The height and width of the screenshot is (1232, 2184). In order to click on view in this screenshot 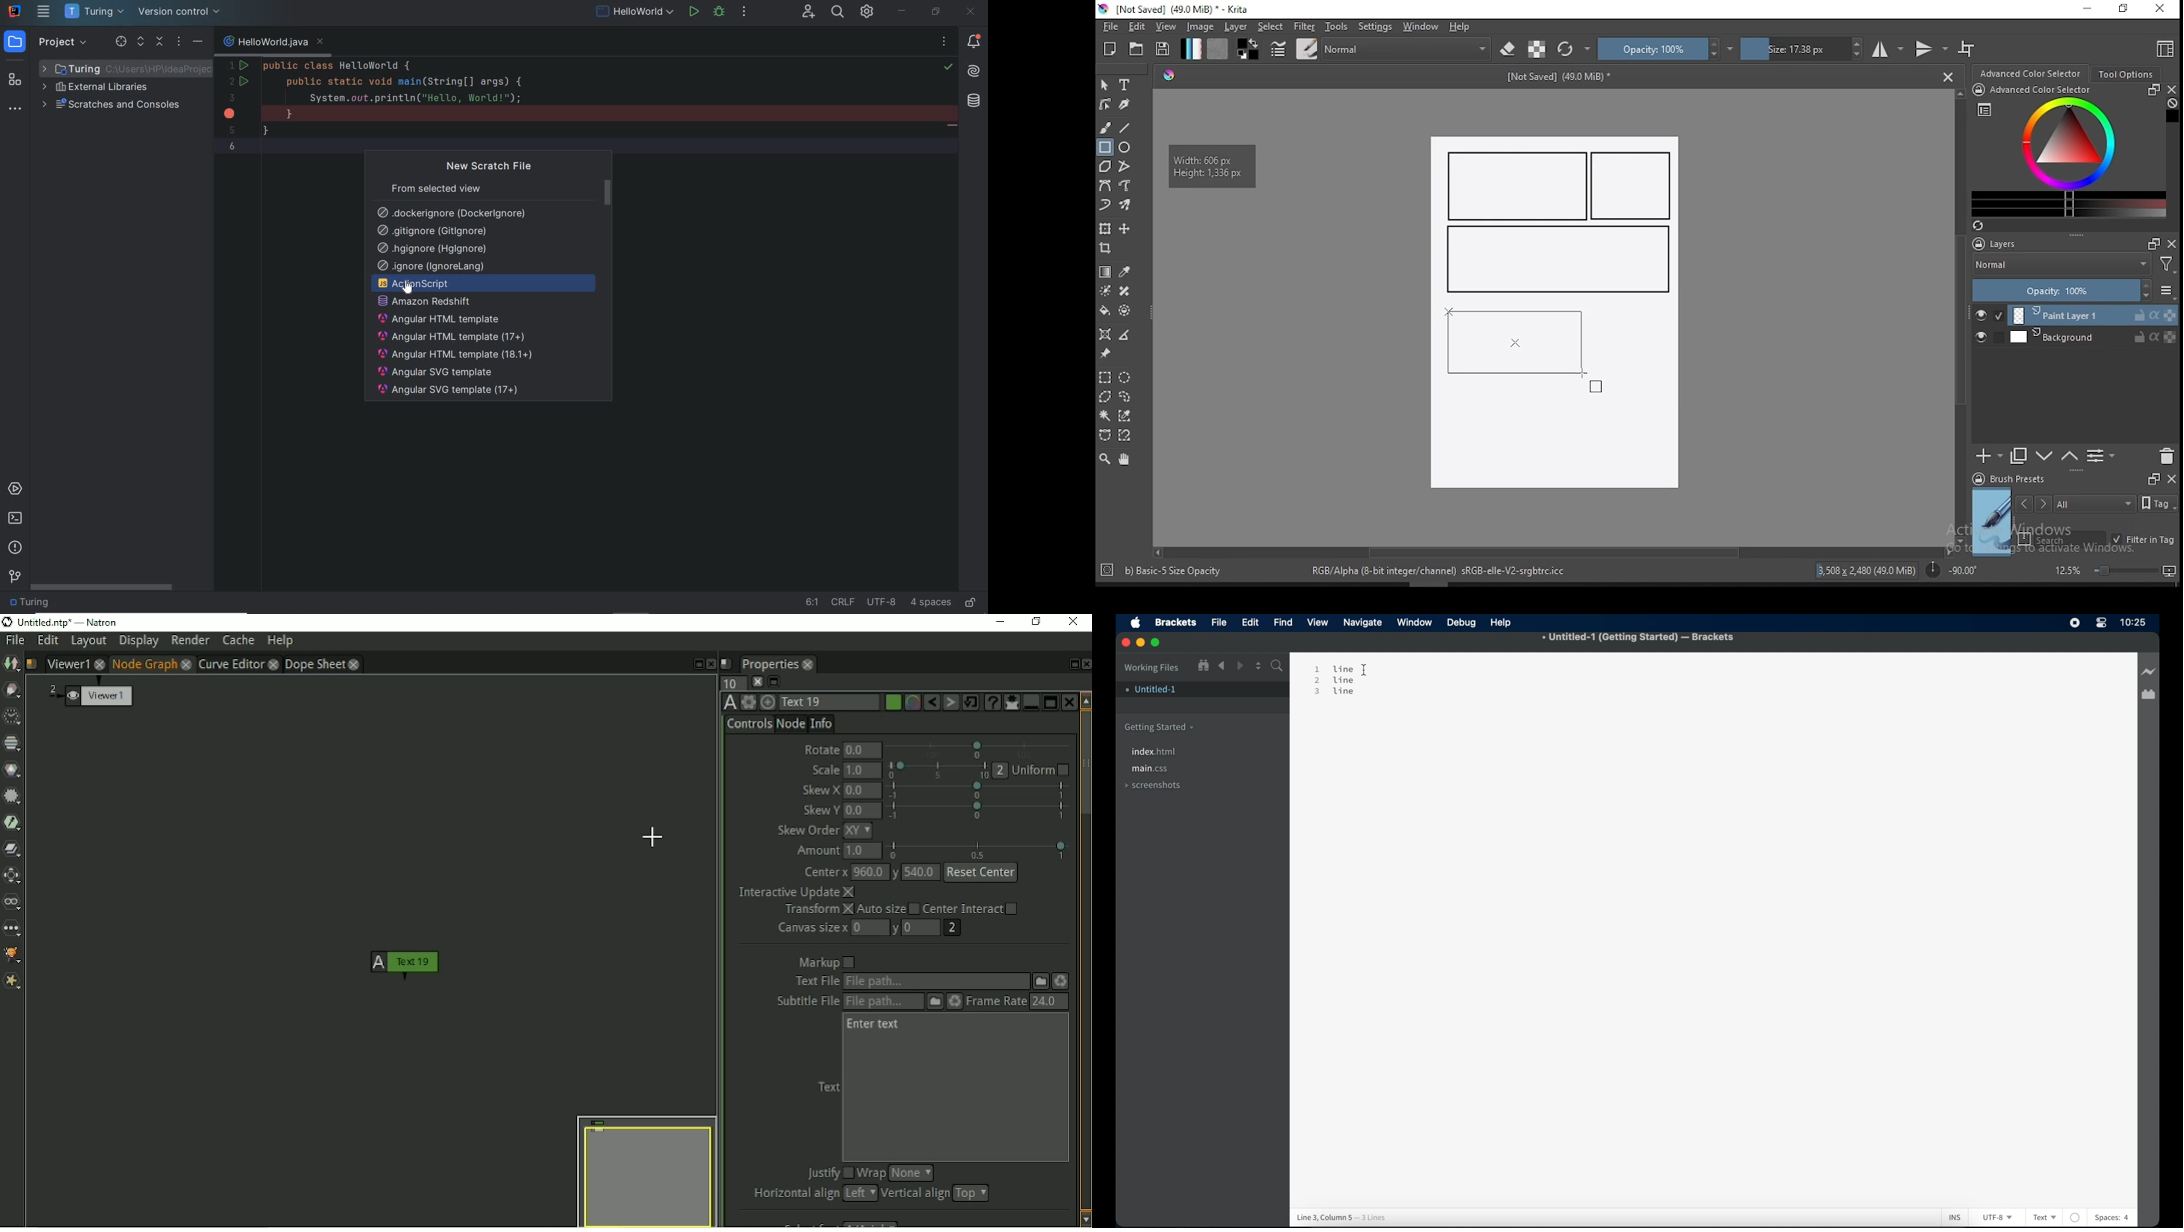, I will do `click(1319, 622)`.